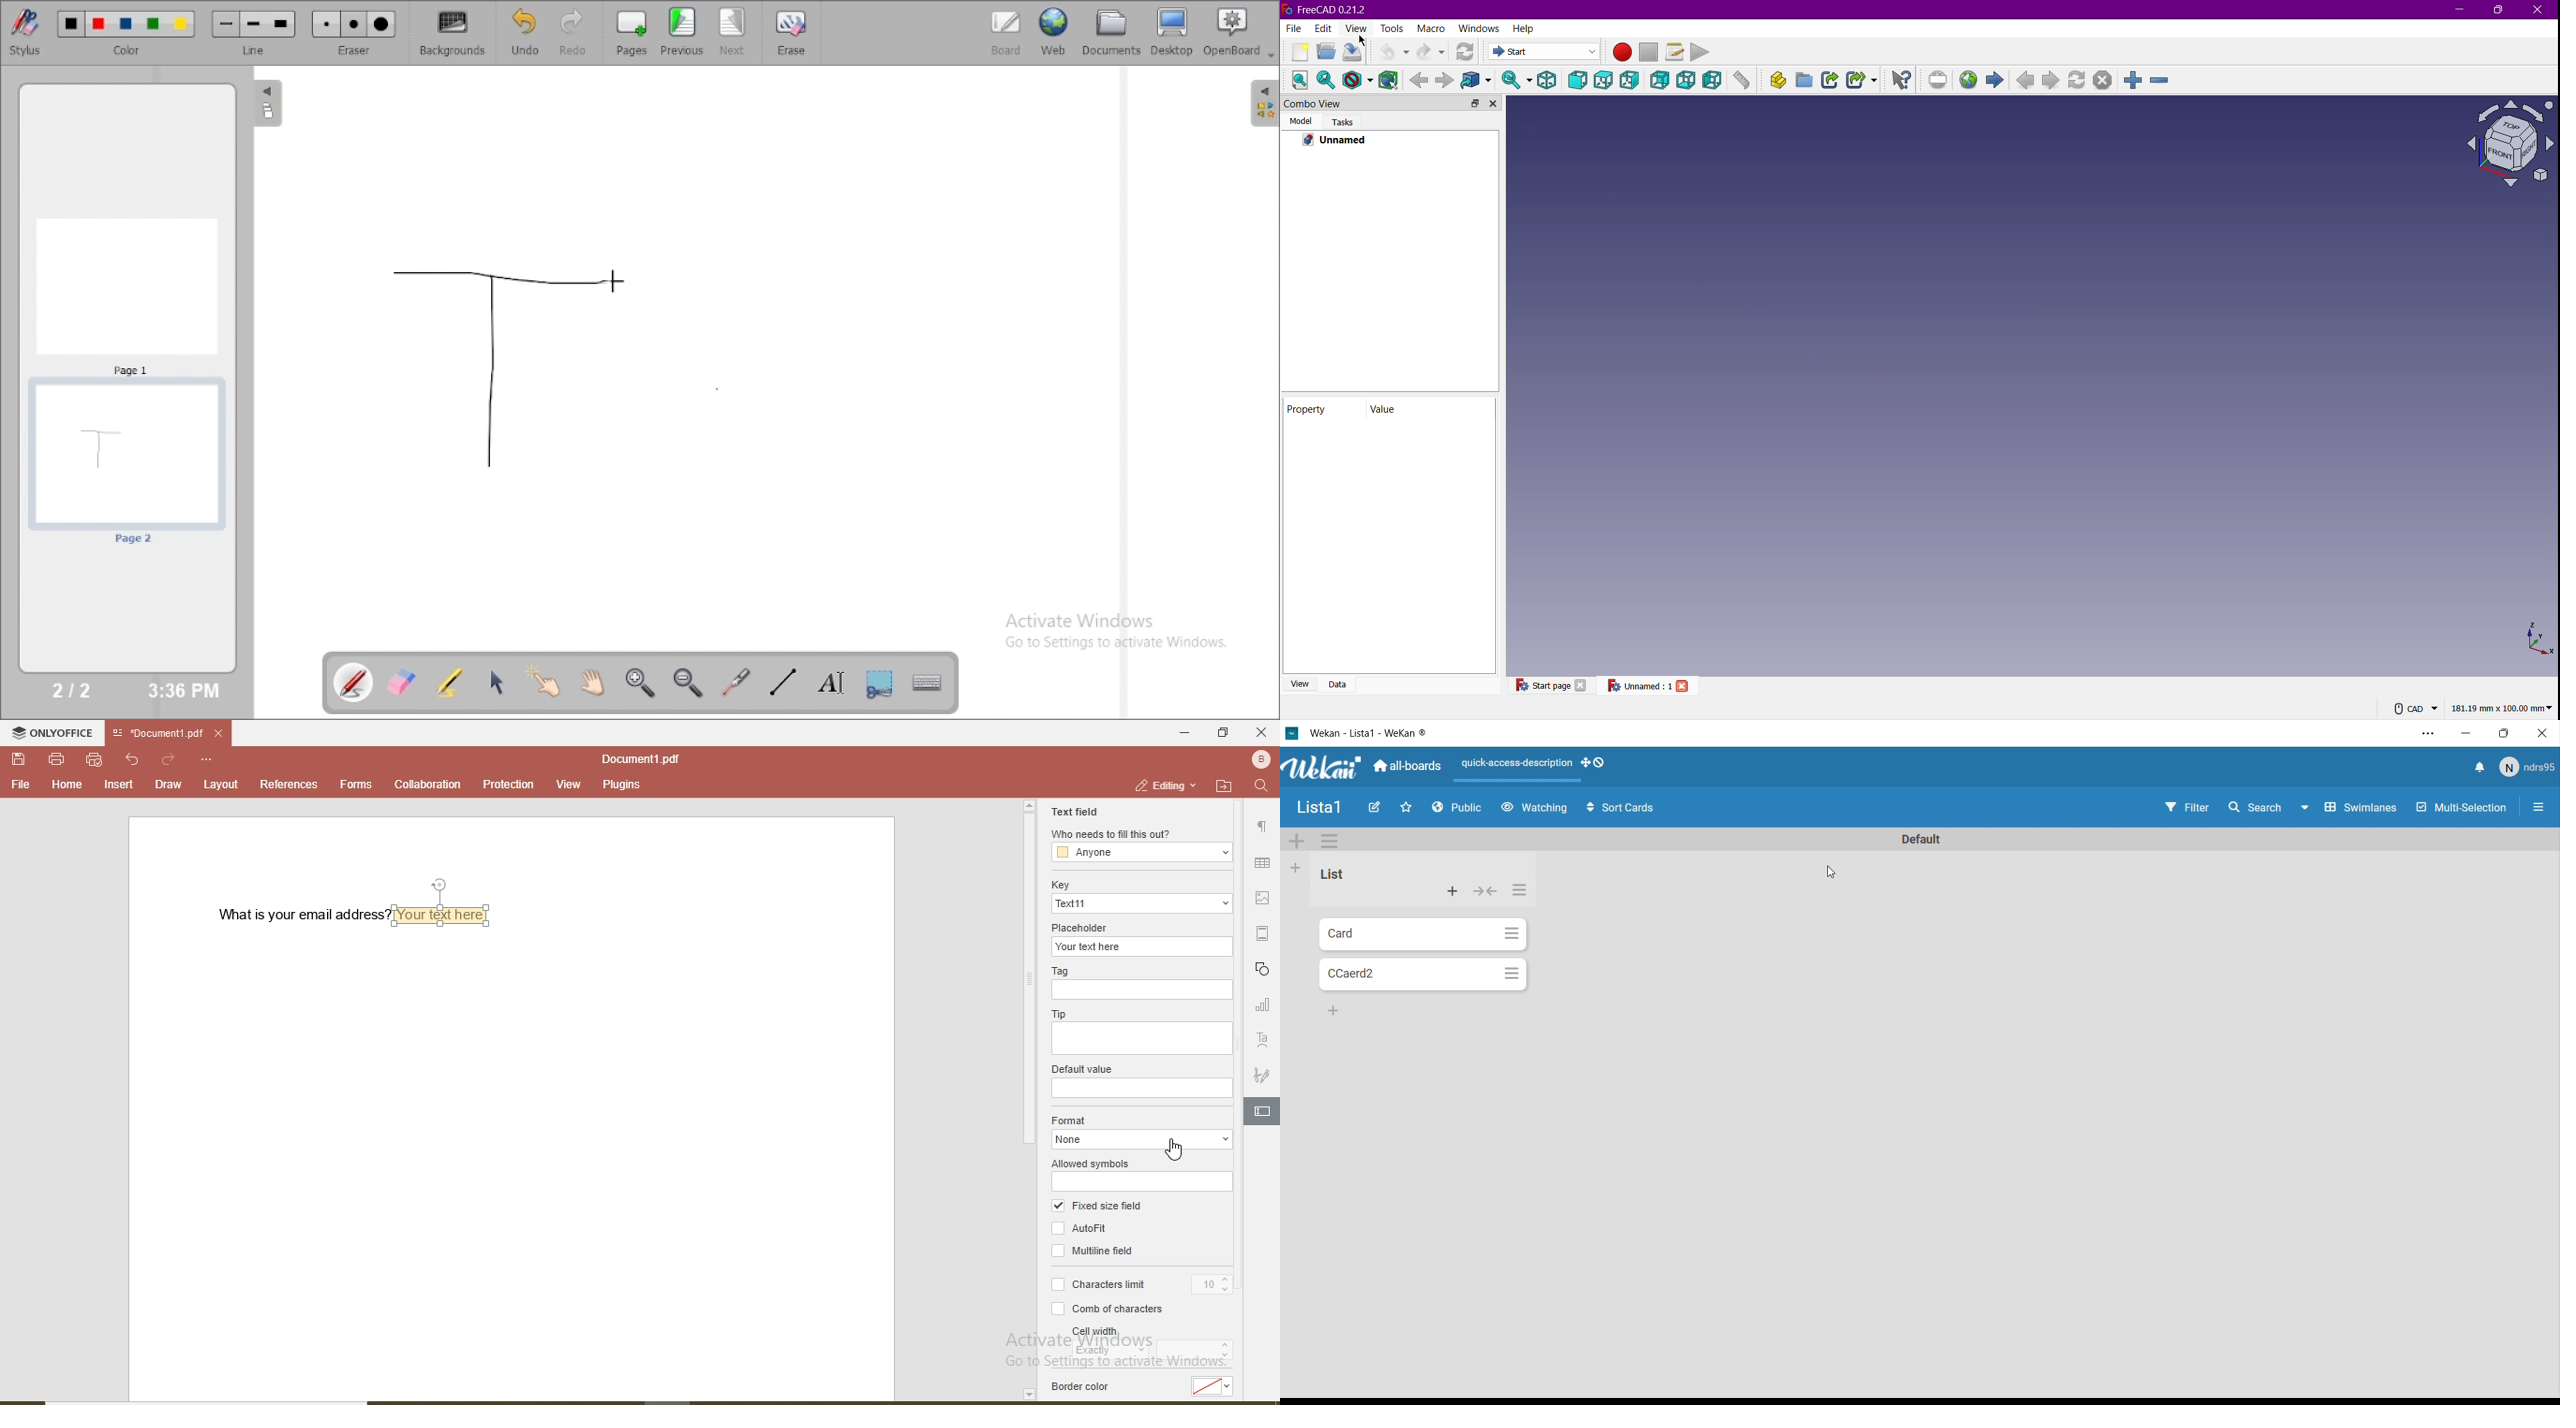 The height and width of the screenshot is (1428, 2576). What do you see at coordinates (426, 785) in the screenshot?
I see `collaboration` at bounding box center [426, 785].